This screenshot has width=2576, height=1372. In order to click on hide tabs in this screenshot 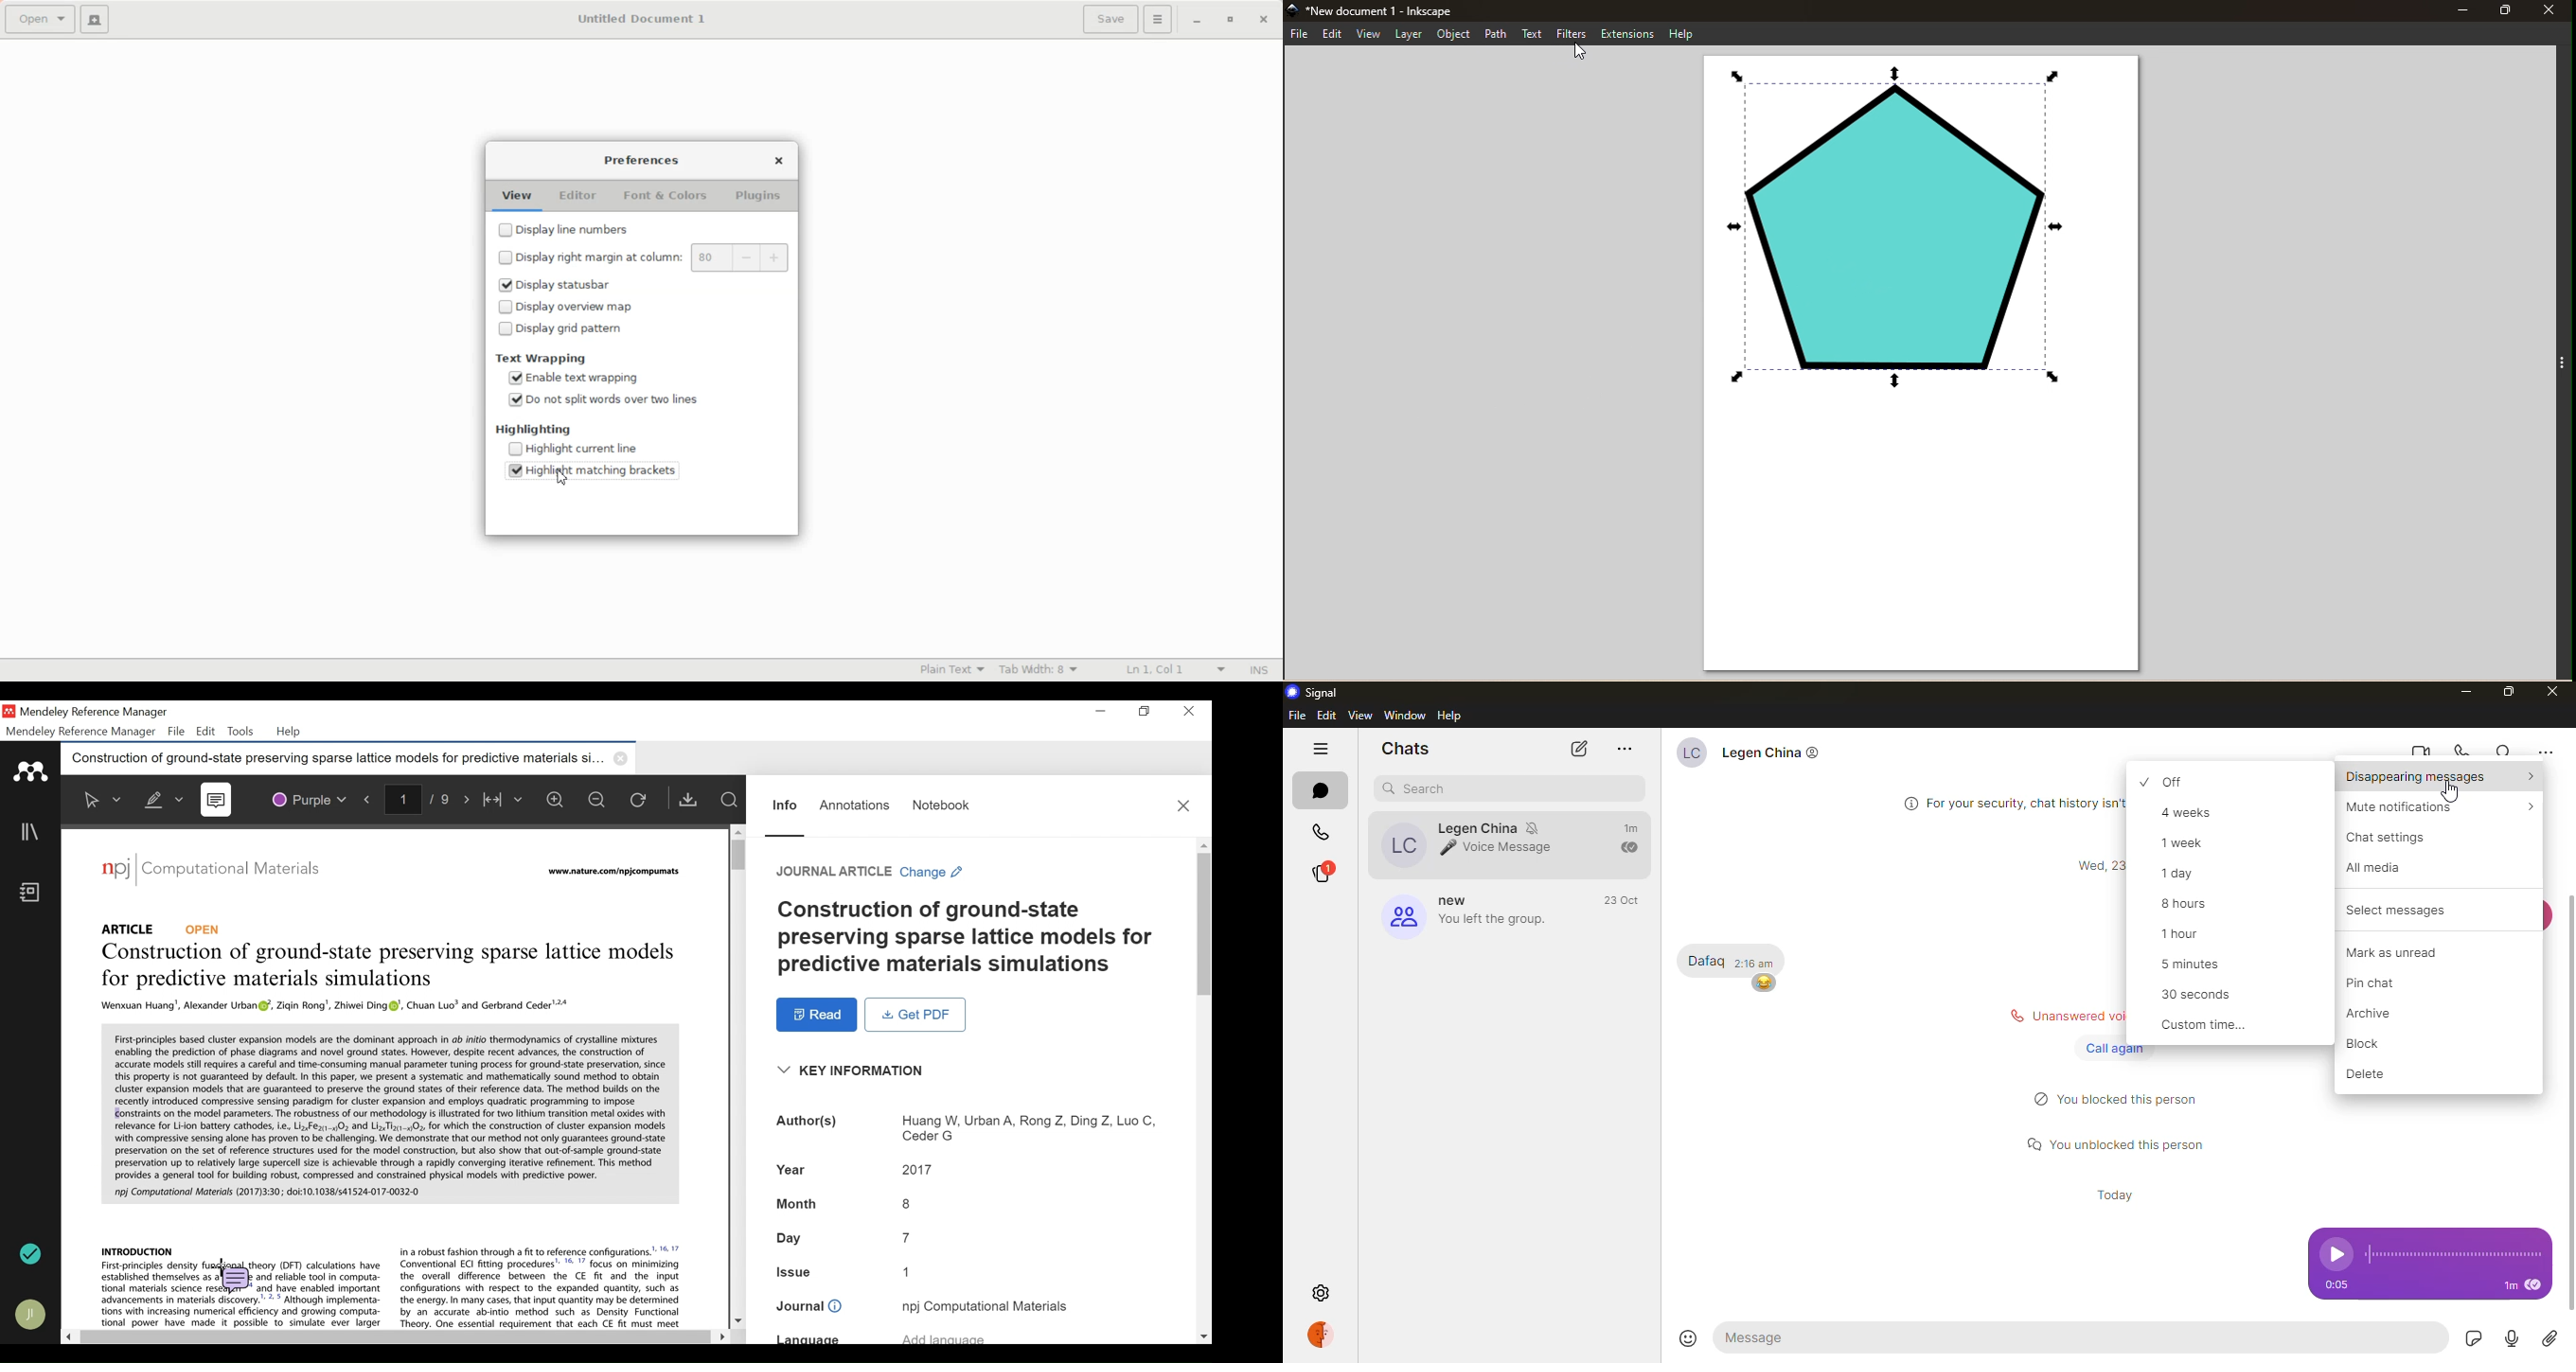, I will do `click(1323, 749)`.